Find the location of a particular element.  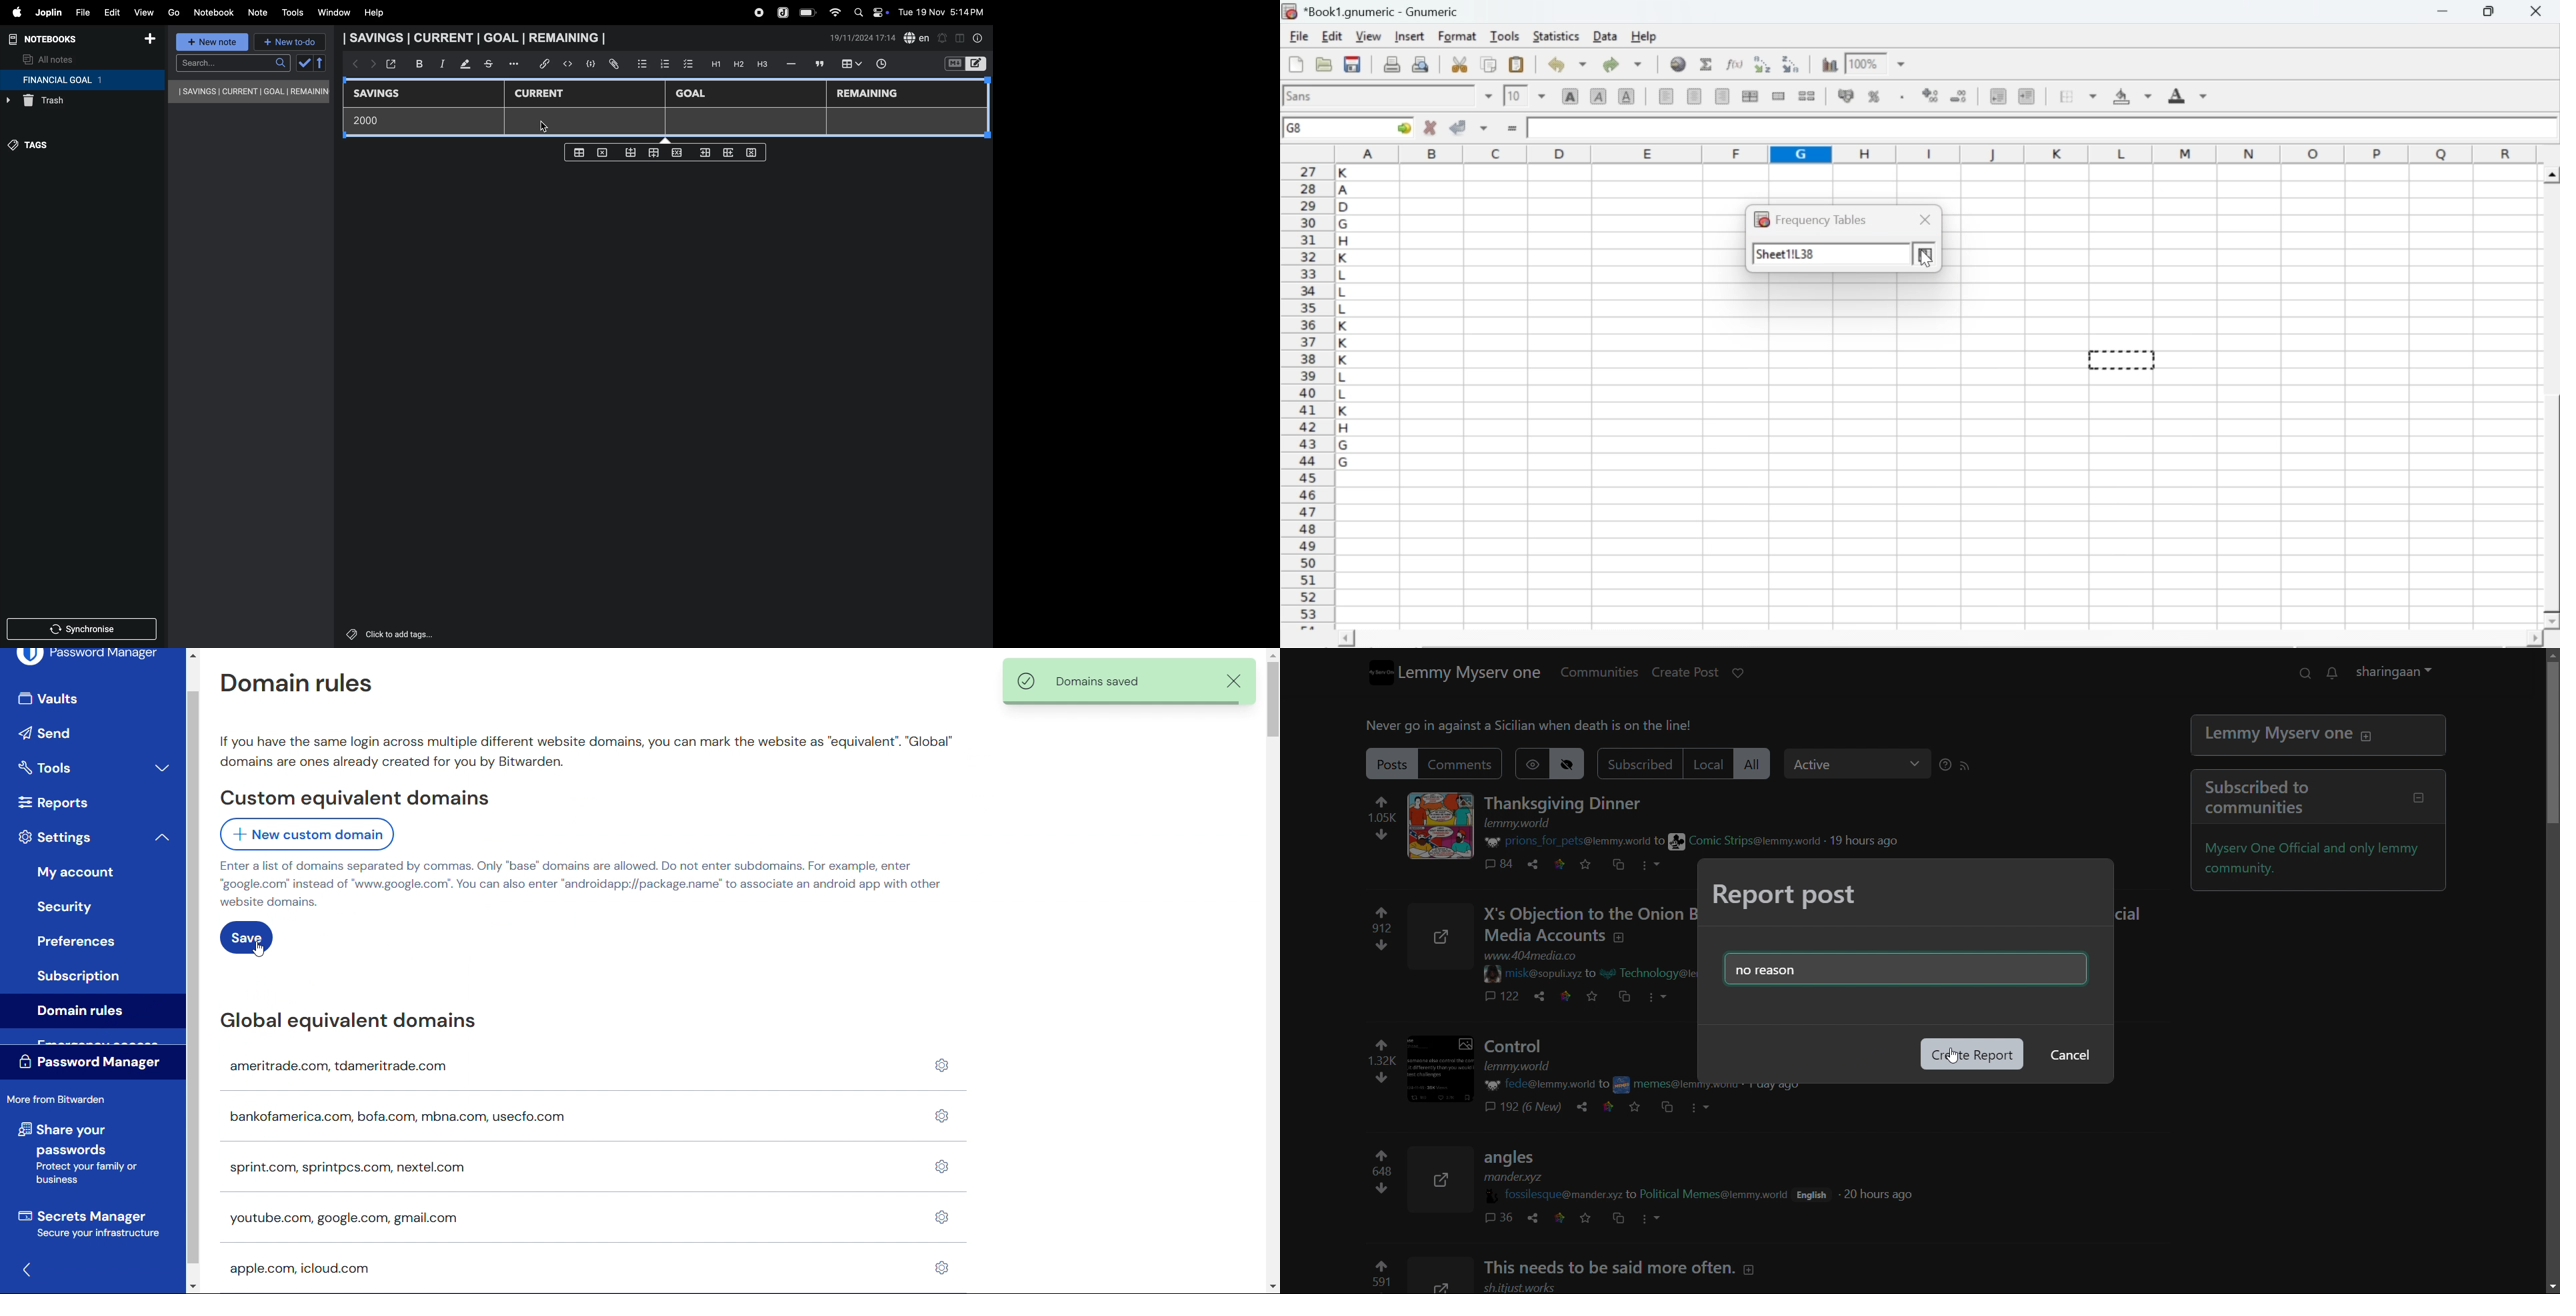

print preview is located at coordinates (1421, 63).